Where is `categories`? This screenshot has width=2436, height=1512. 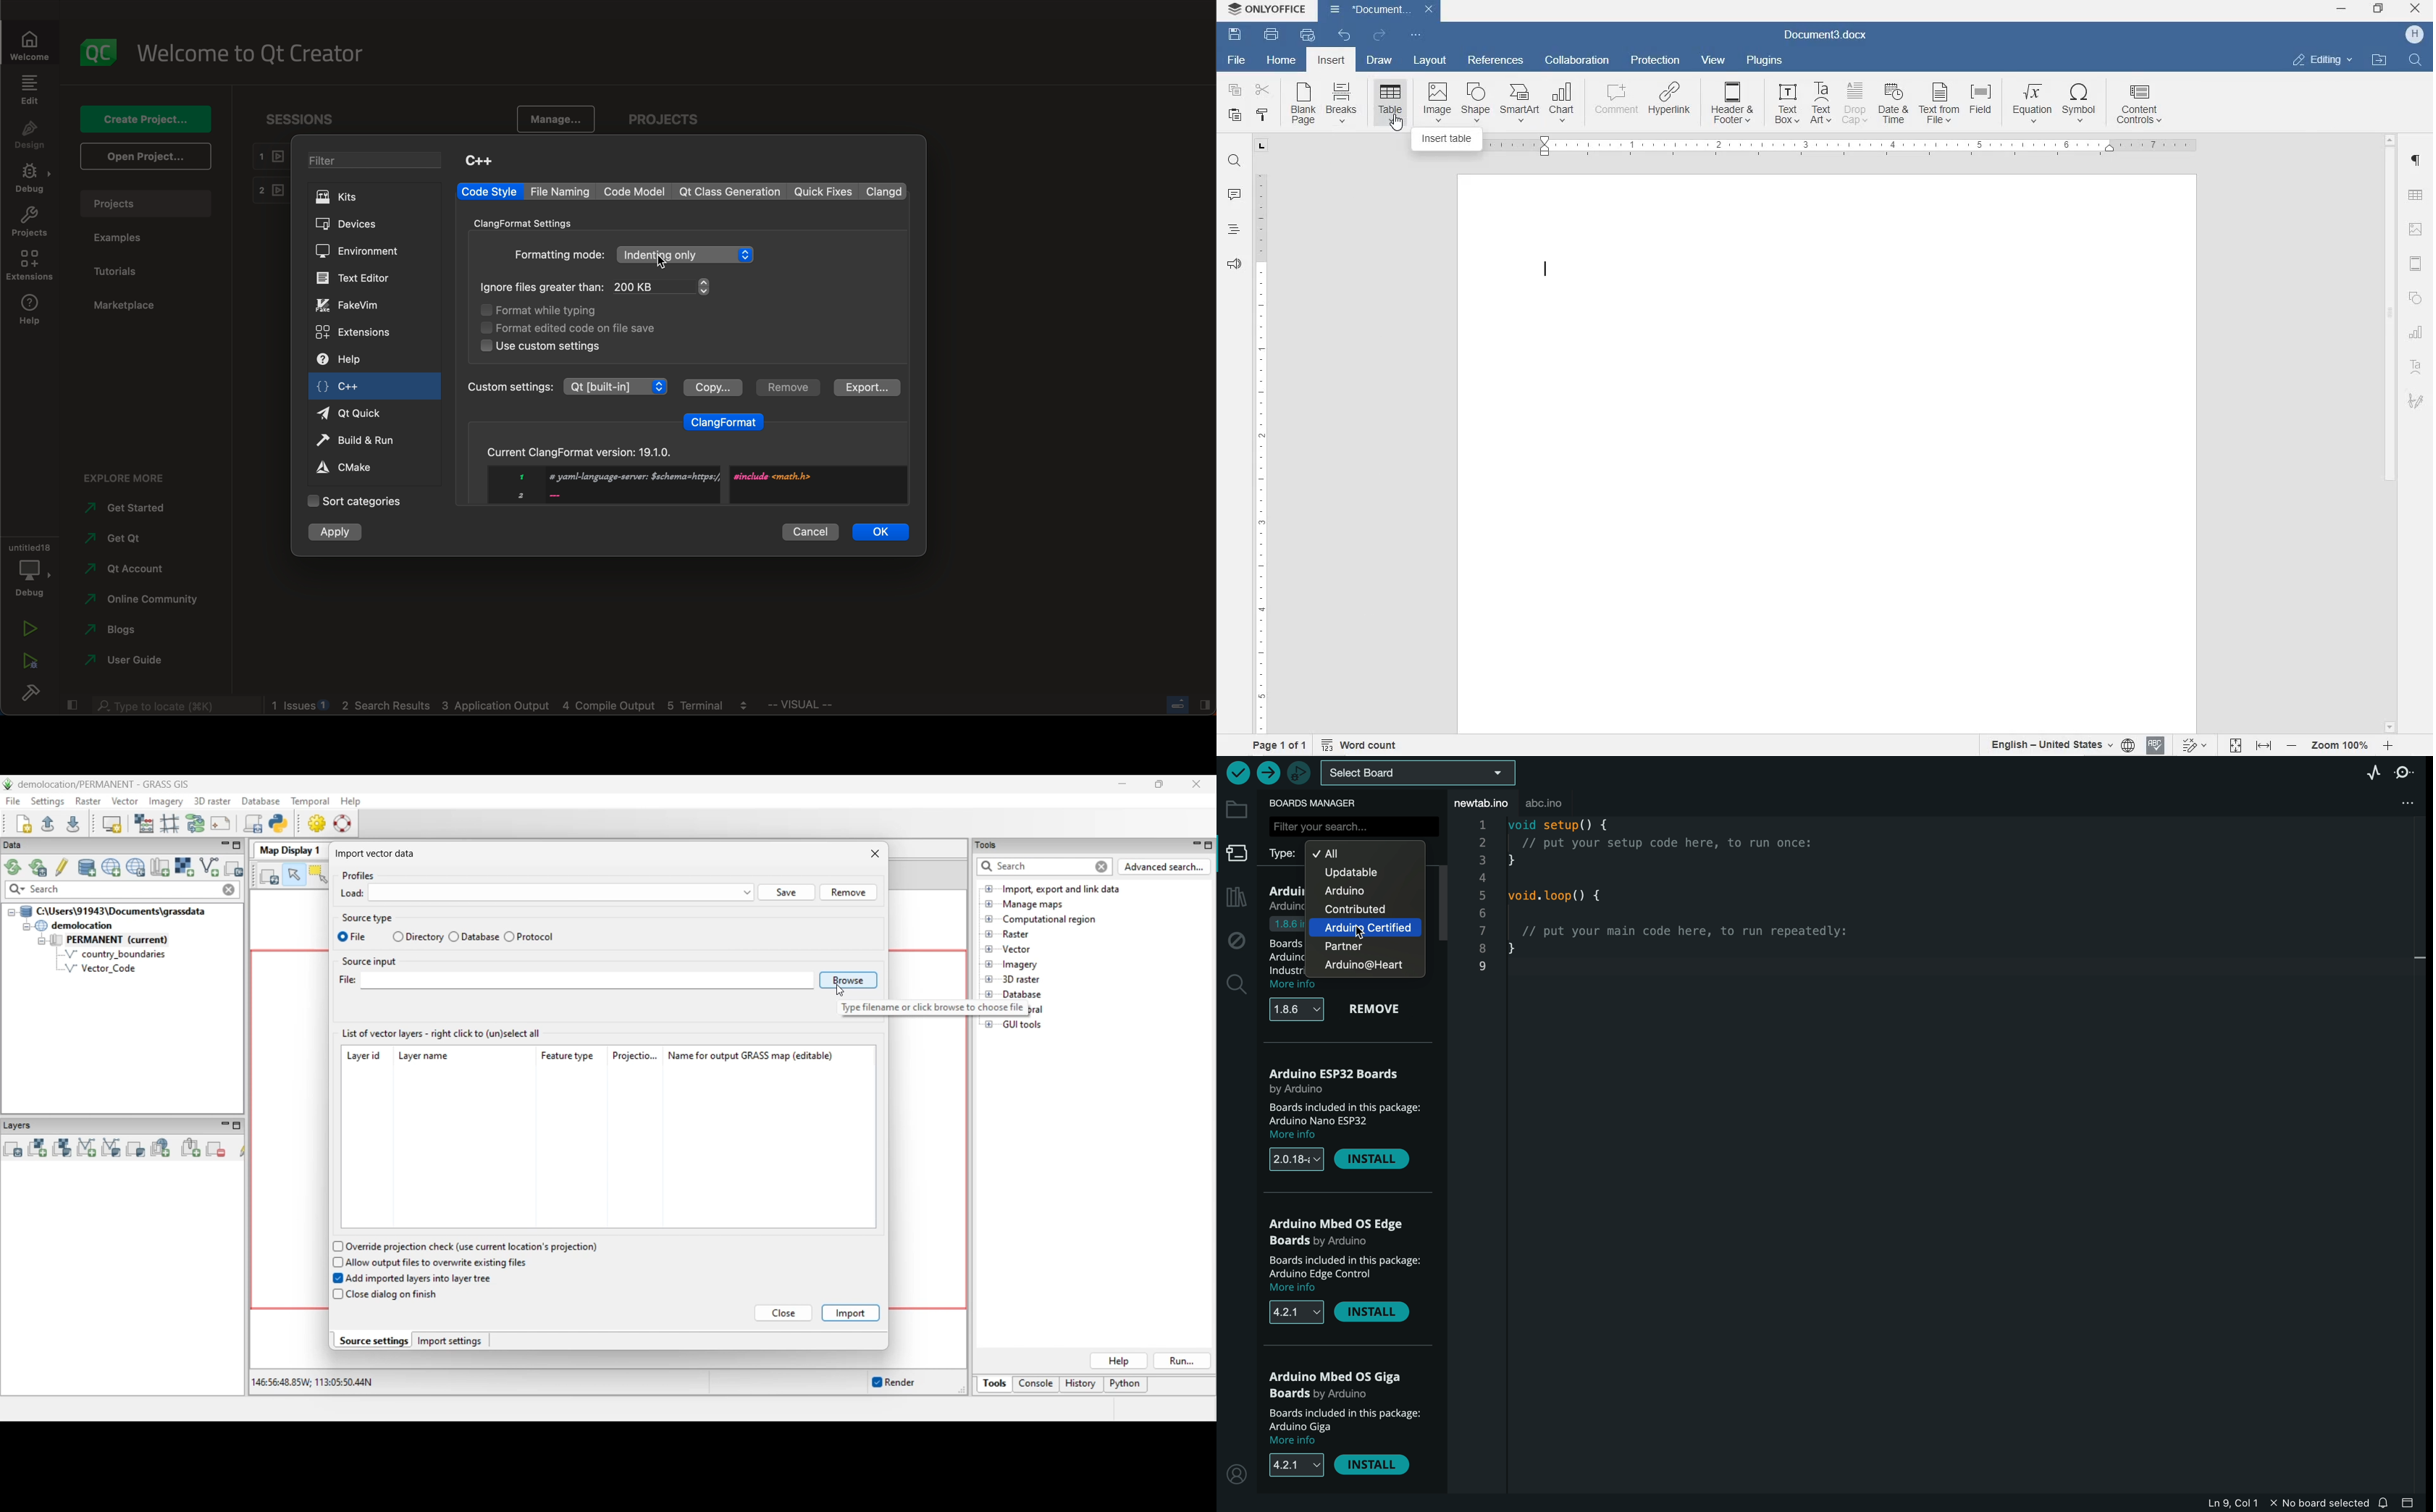 categories is located at coordinates (354, 501).